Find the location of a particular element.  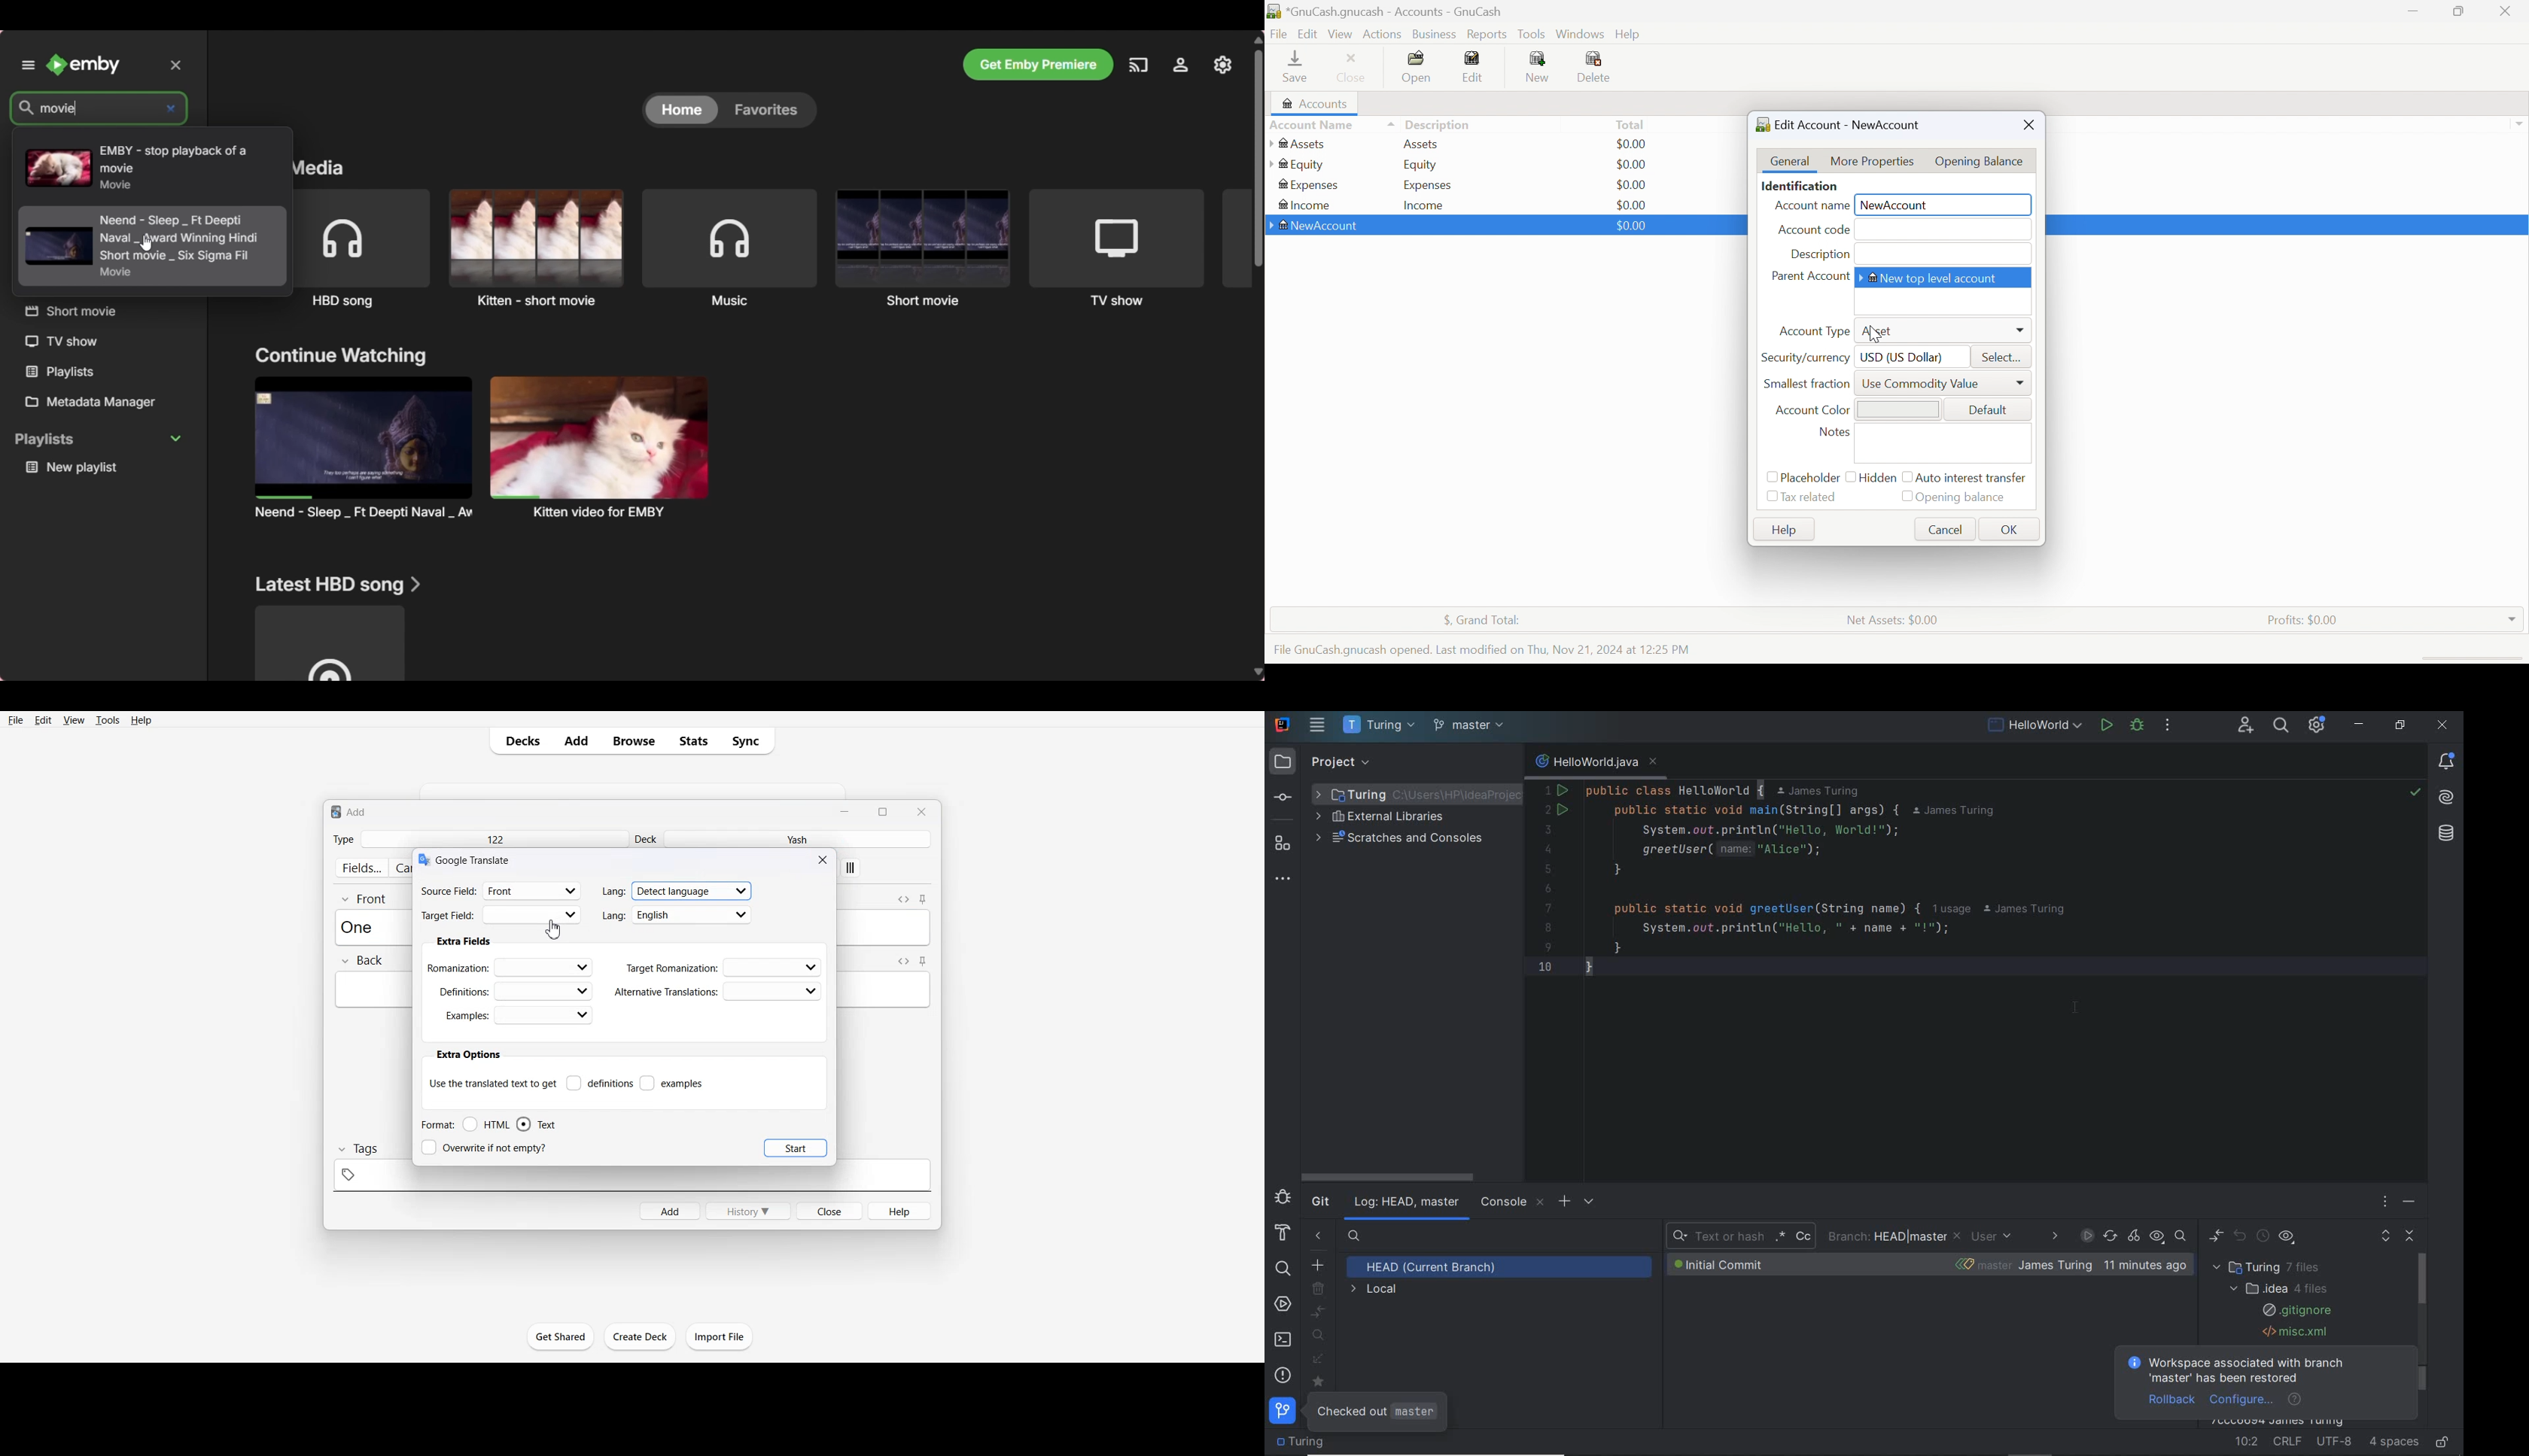

Opening Balance is located at coordinates (1966, 497).